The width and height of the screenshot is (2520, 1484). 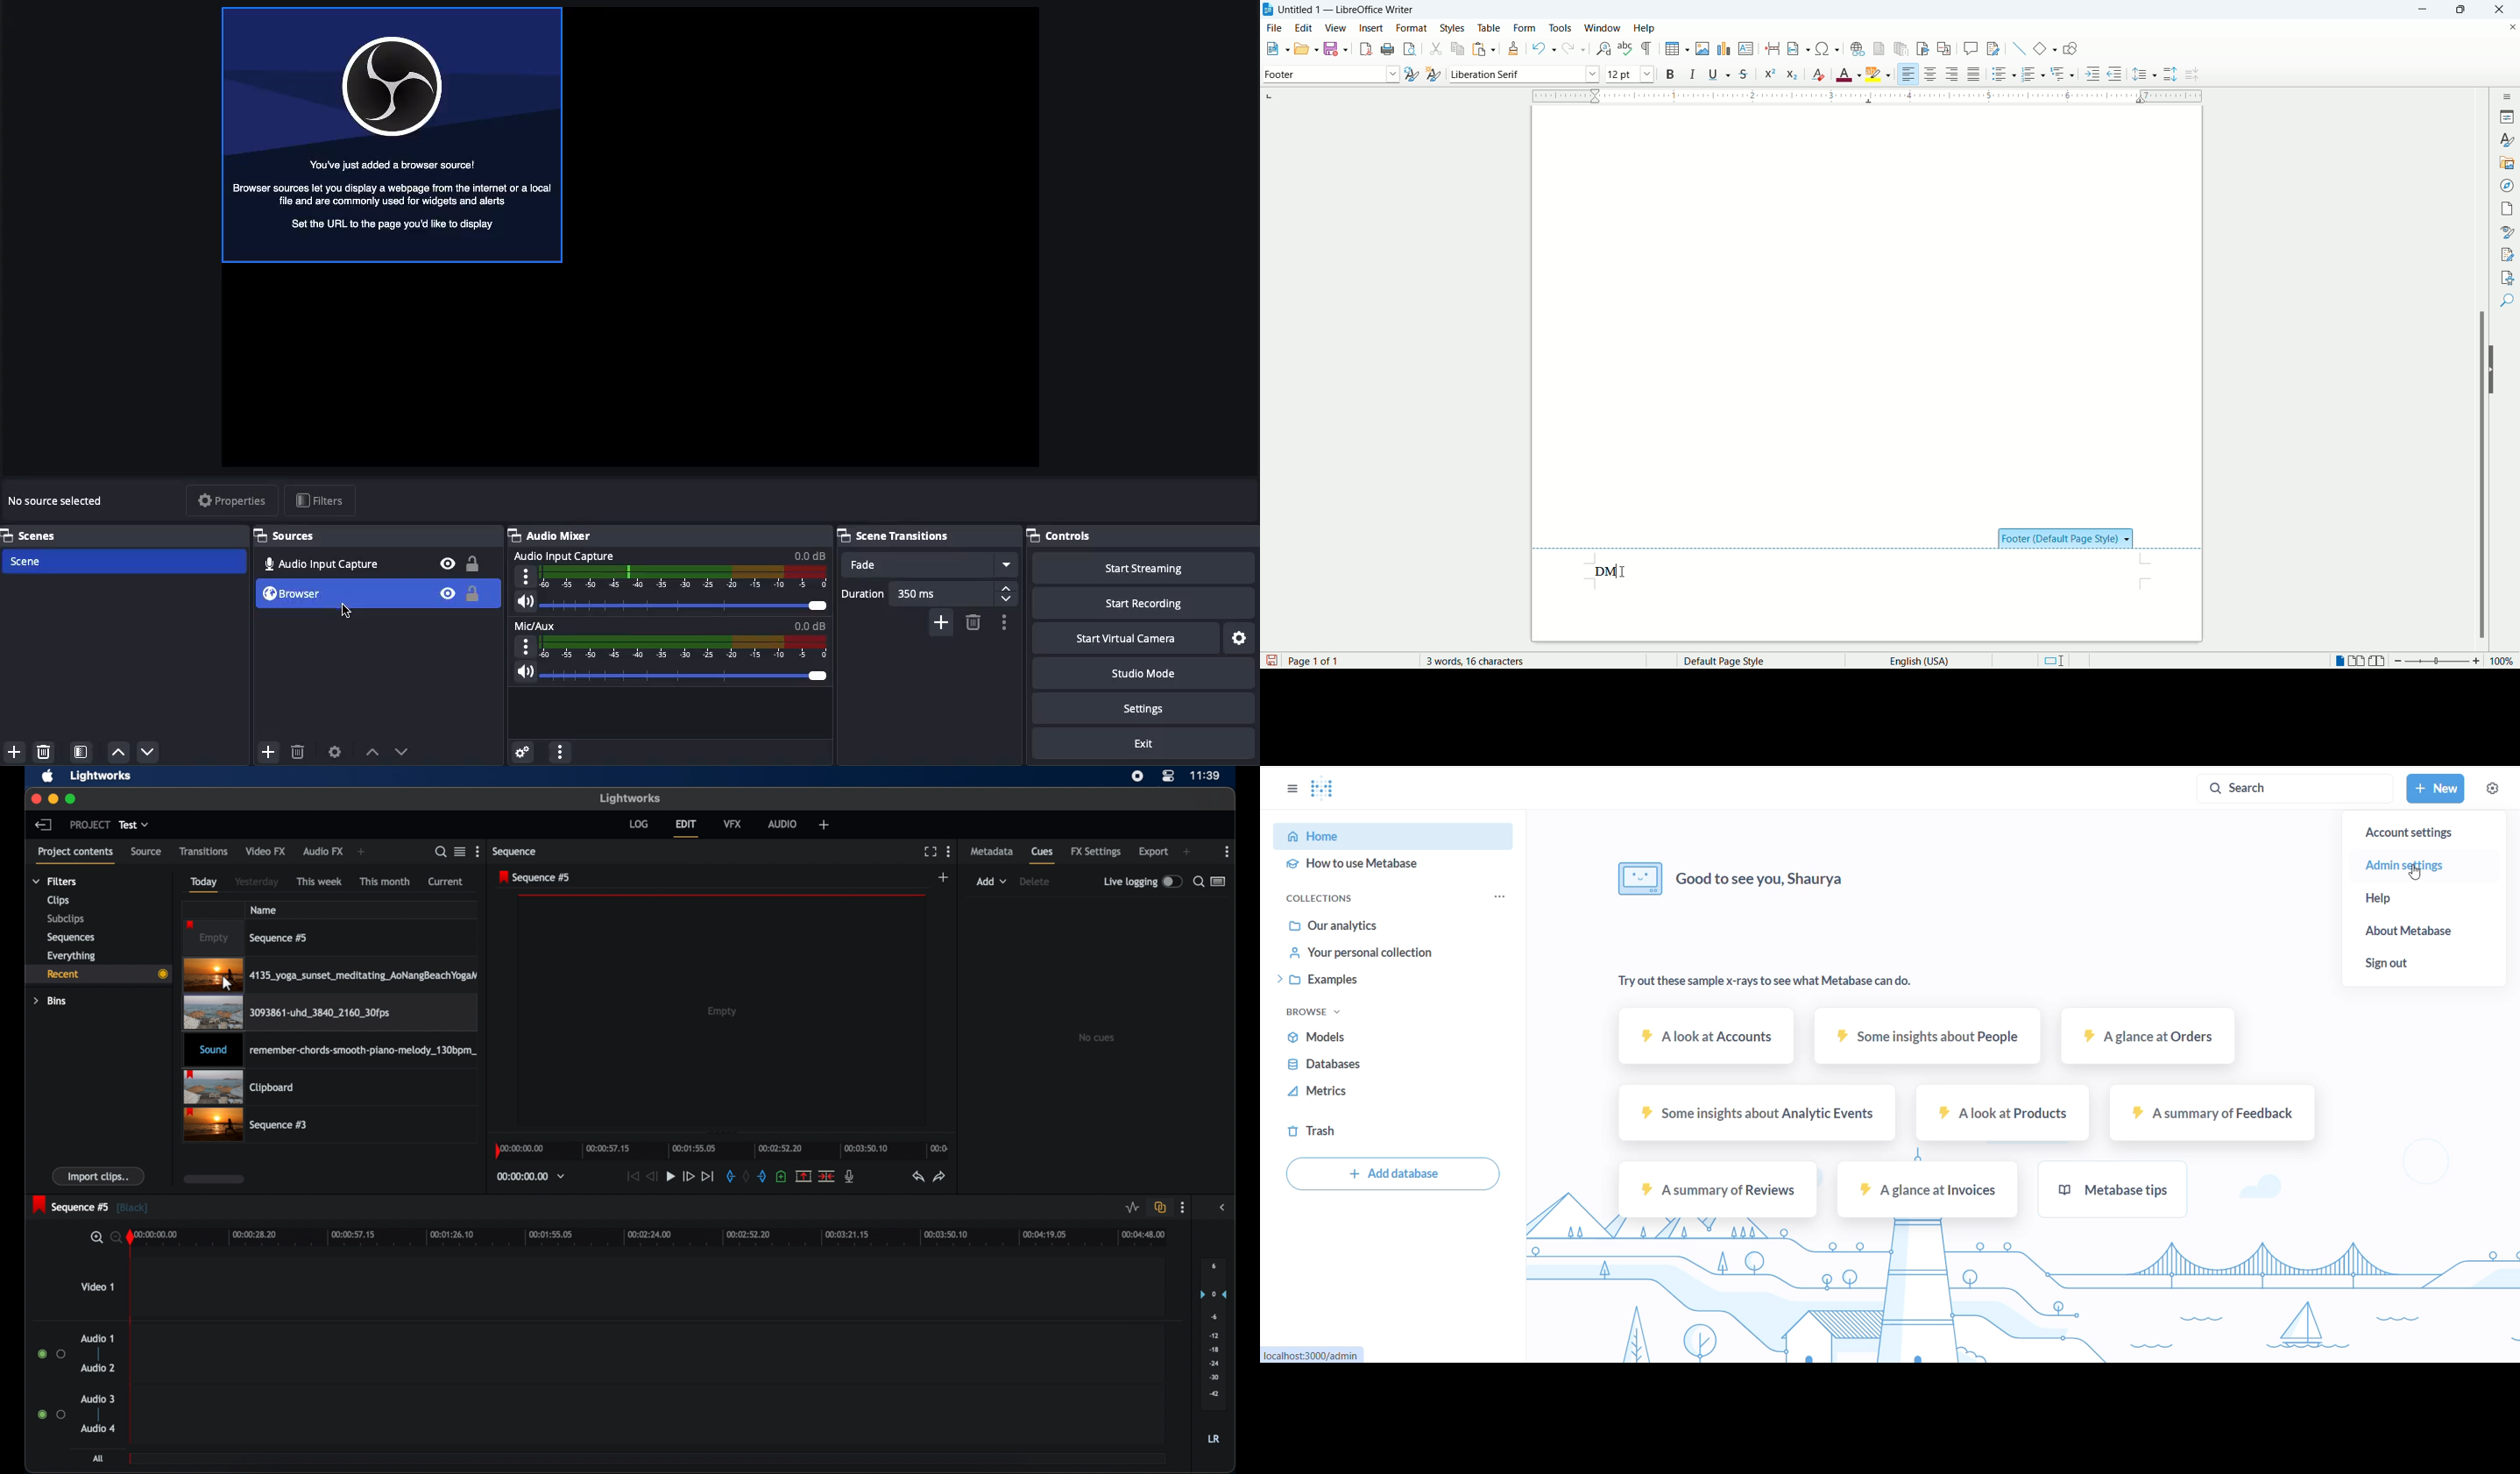 What do you see at coordinates (227, 984) in the screenshot?
I see `Mouse Cursor` at bounding box center [227, 984].